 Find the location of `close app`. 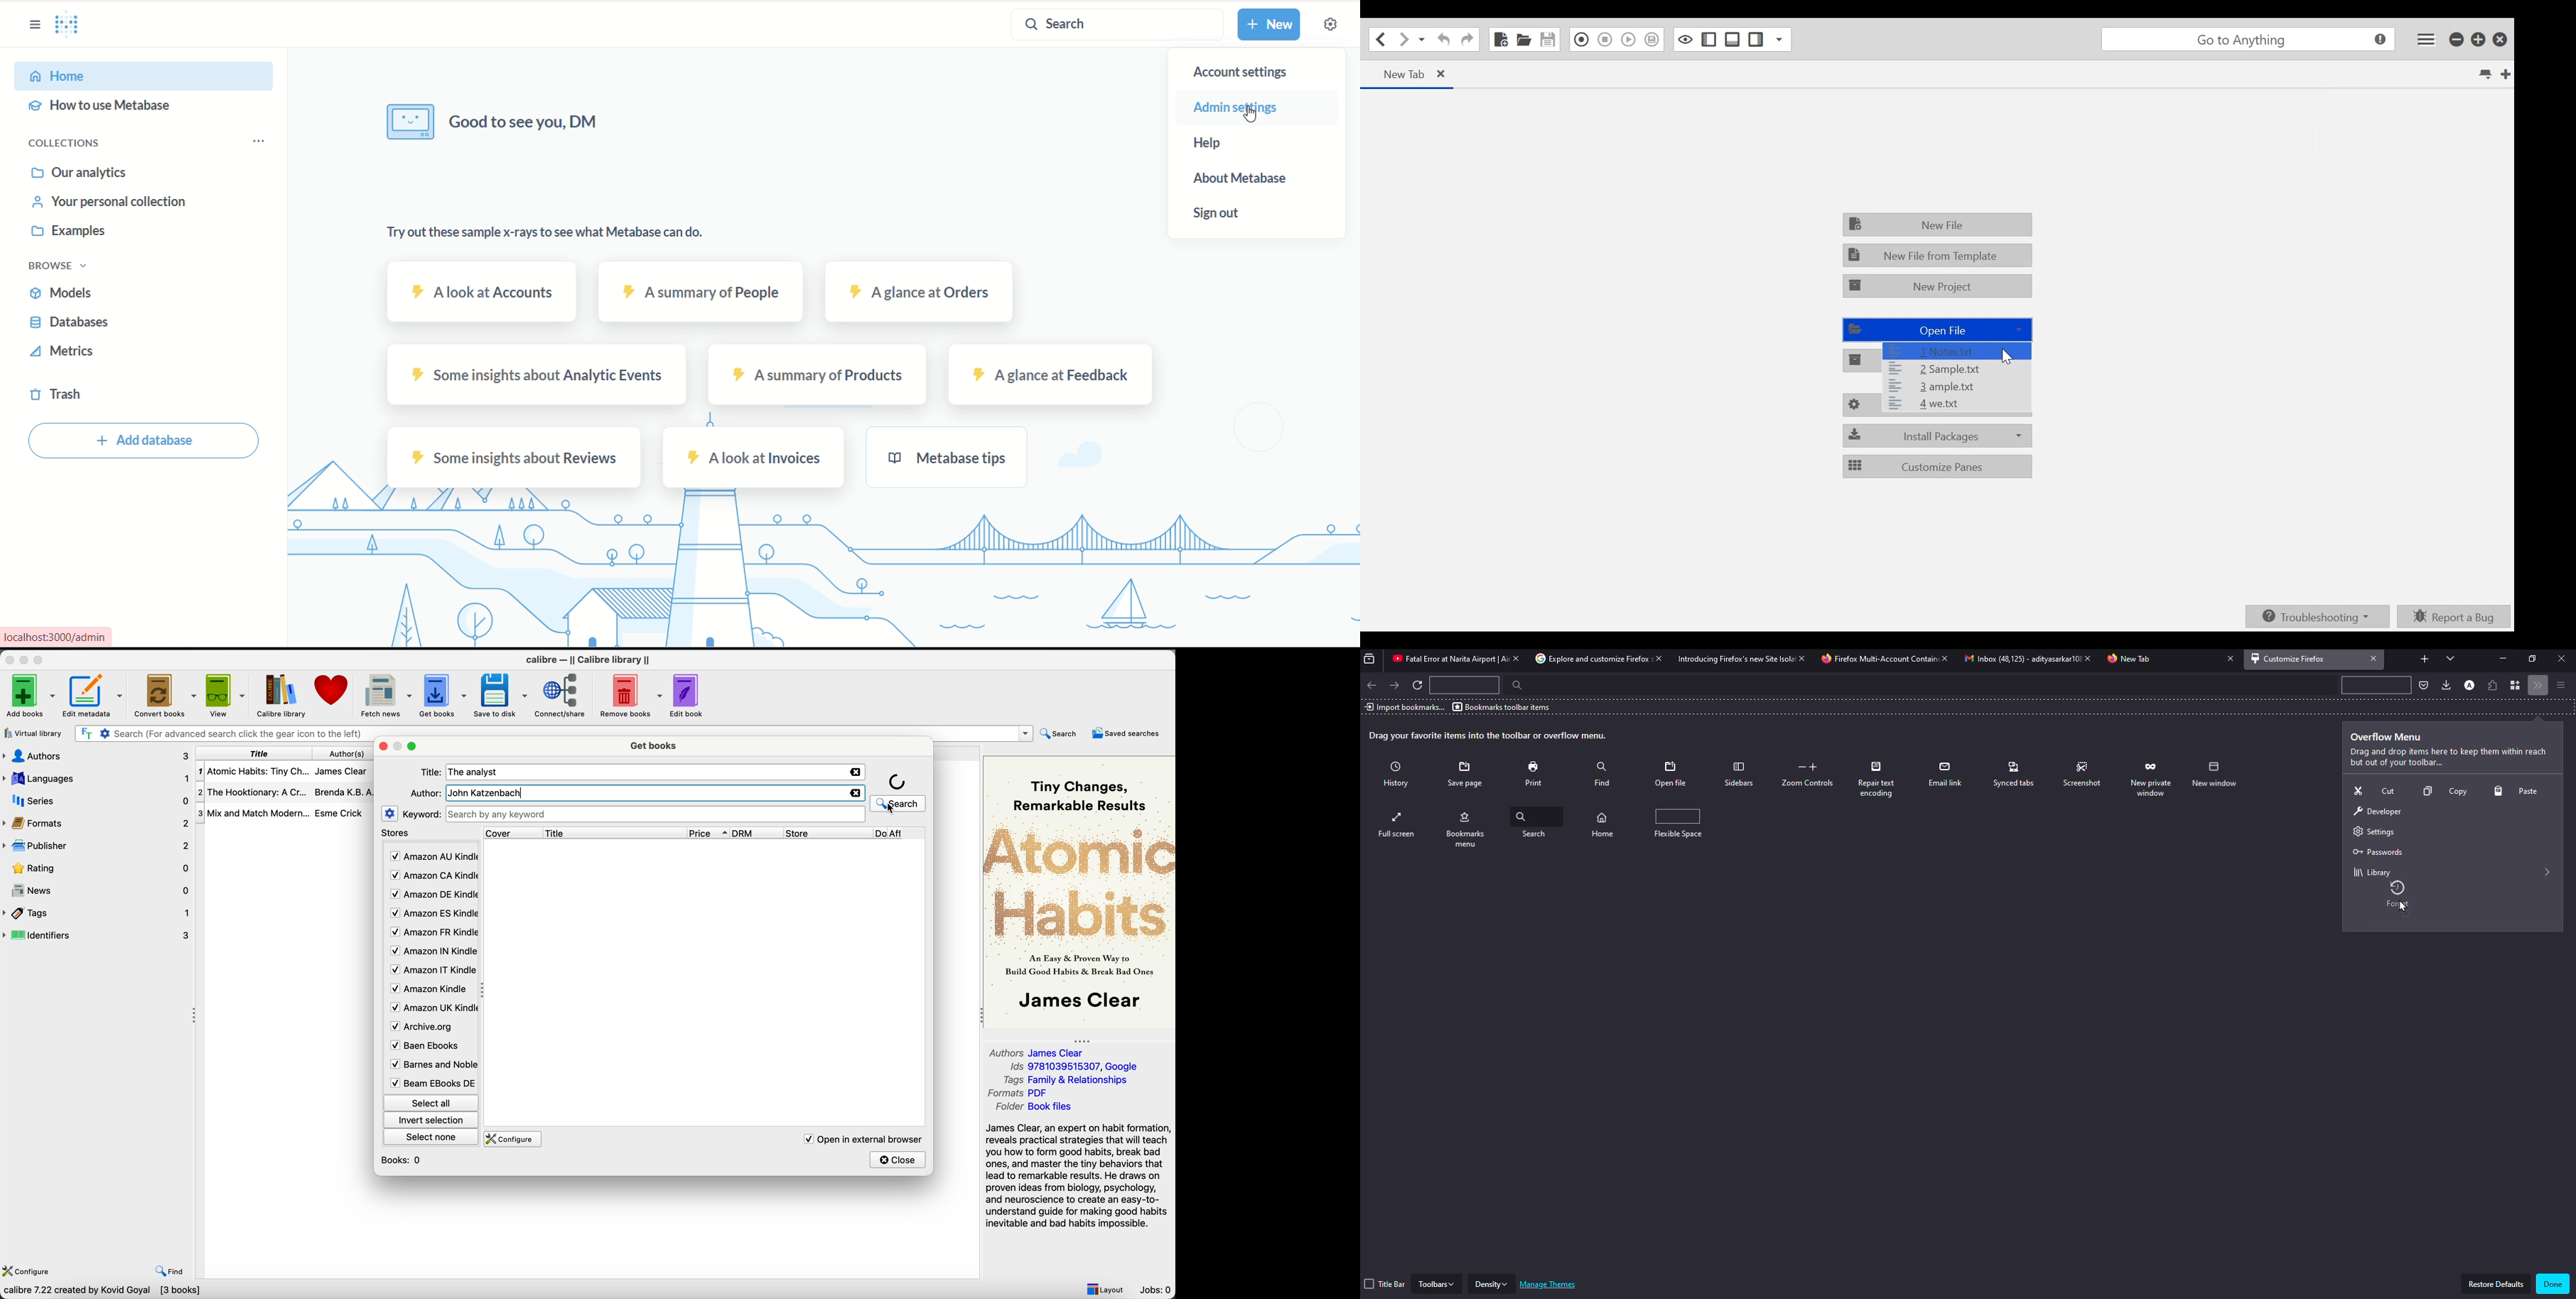

close app is located at coordinates (9, 659).